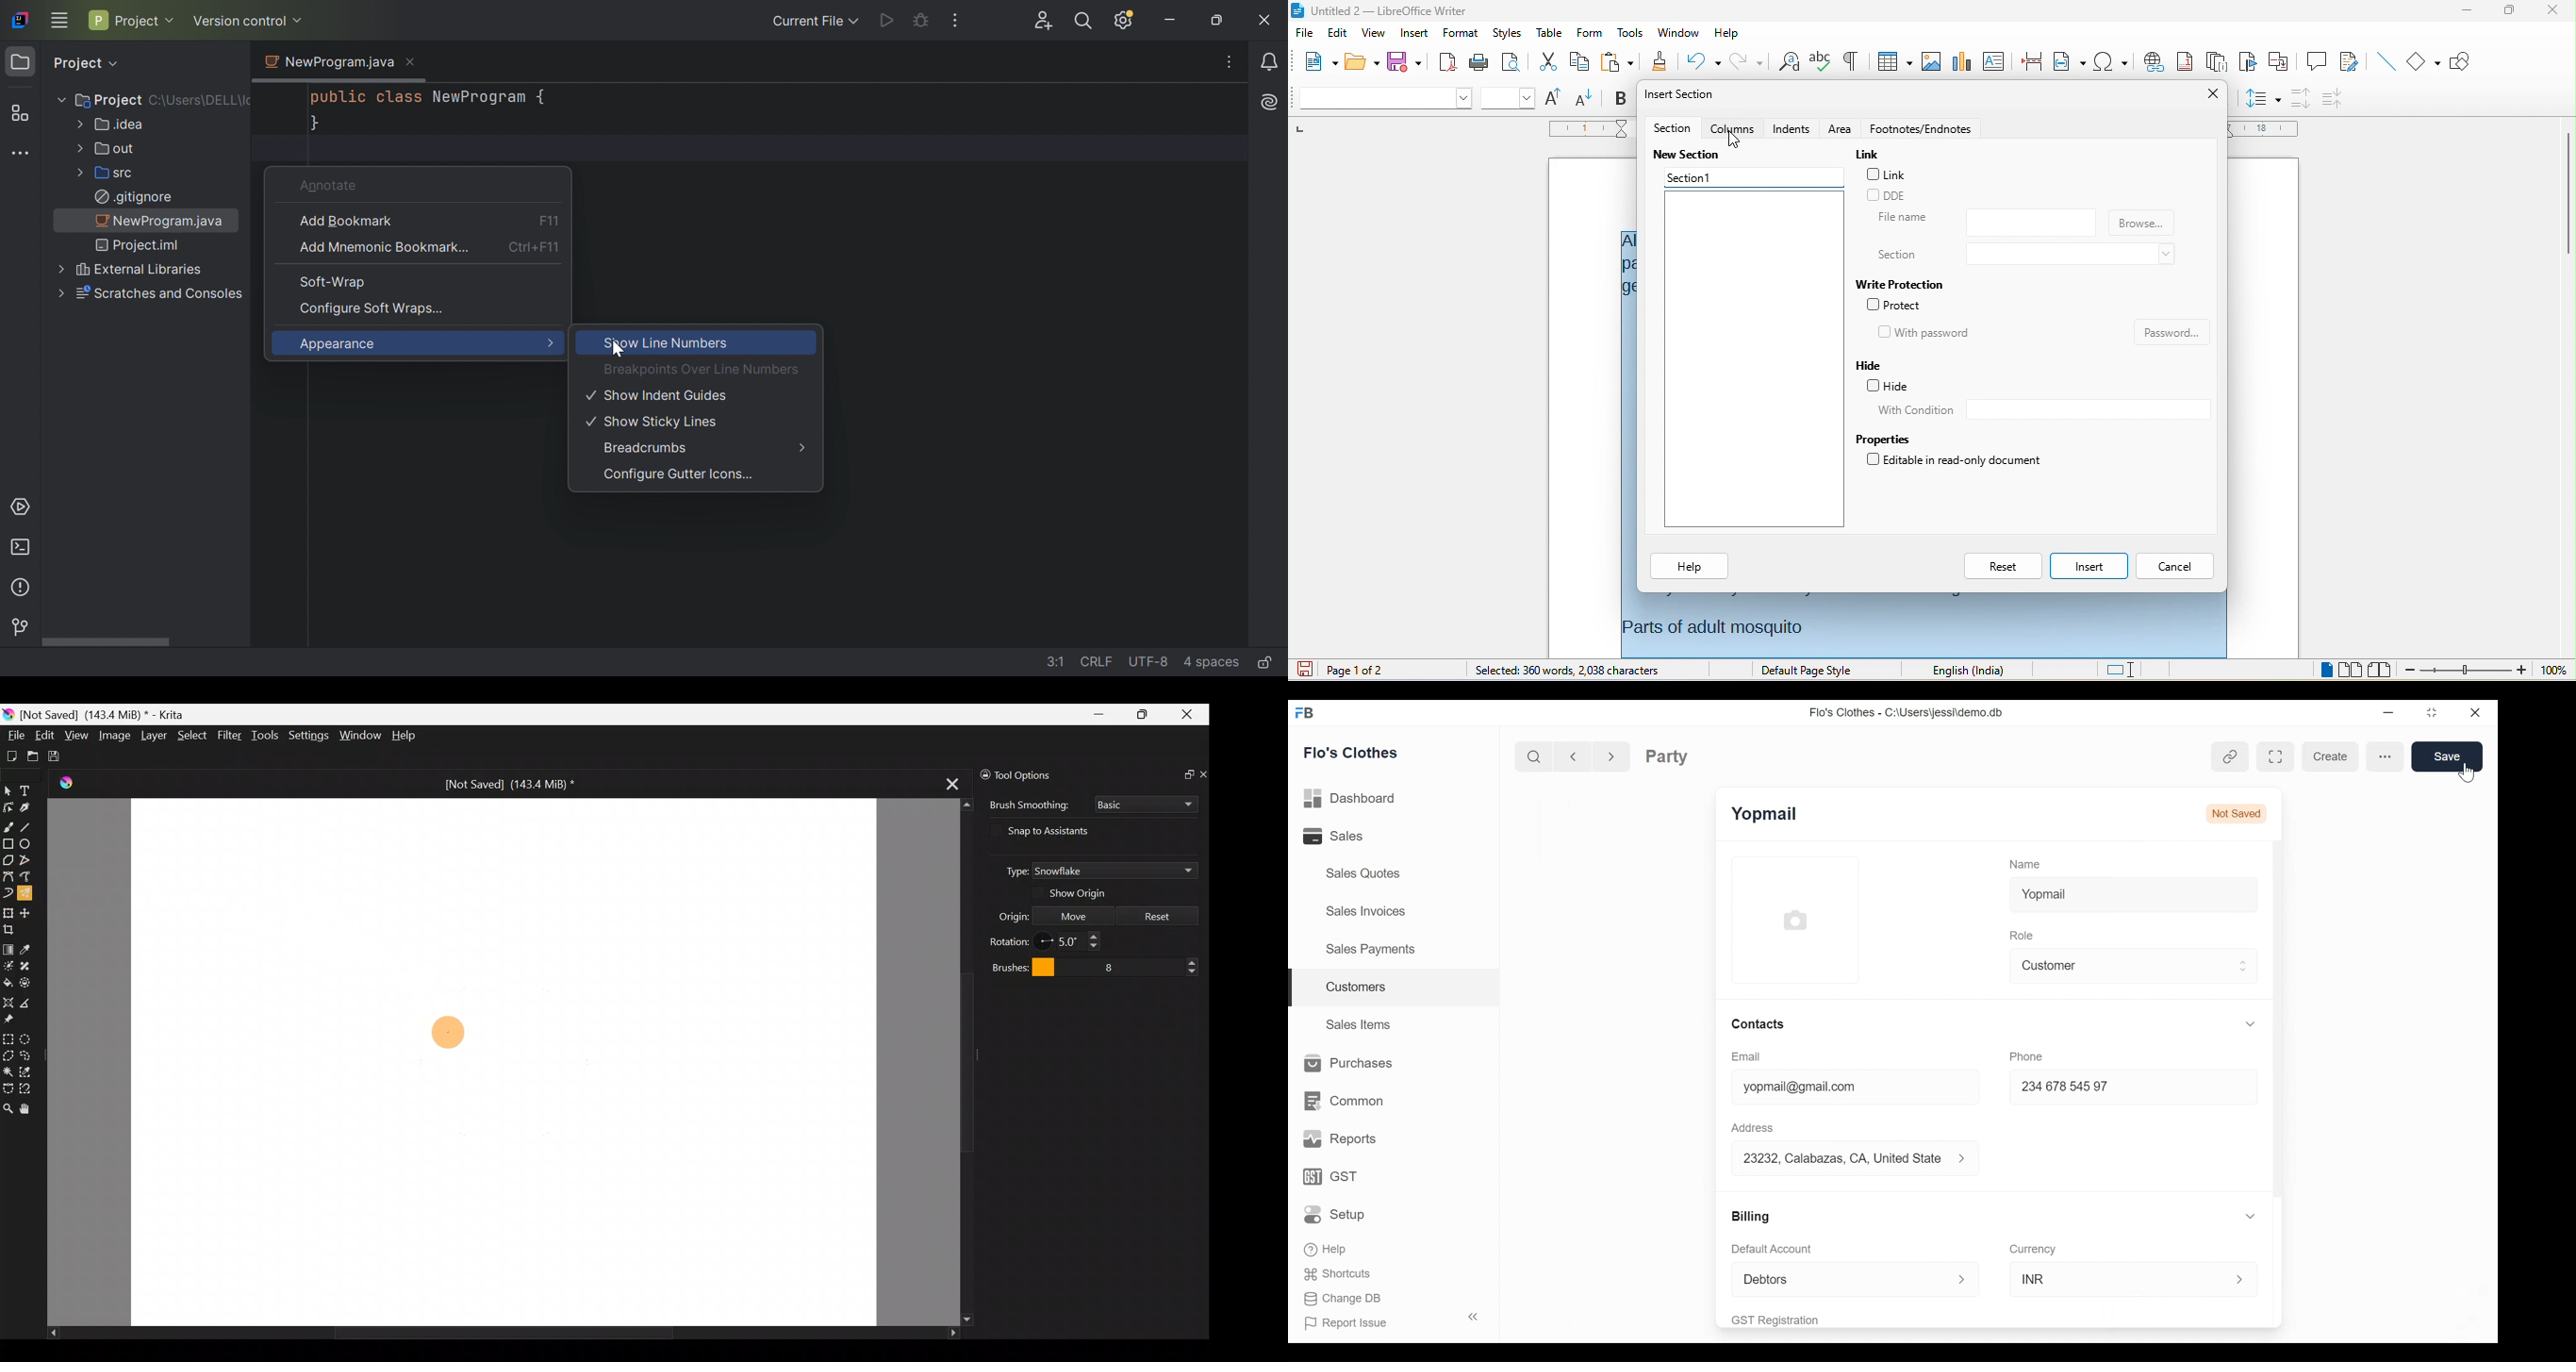 This screenshot has height=1372, width=2576. What do you see at coordinates (26, 897) in the screenshot?
I see `Multibrush tool` at bounding box center [26, 897].